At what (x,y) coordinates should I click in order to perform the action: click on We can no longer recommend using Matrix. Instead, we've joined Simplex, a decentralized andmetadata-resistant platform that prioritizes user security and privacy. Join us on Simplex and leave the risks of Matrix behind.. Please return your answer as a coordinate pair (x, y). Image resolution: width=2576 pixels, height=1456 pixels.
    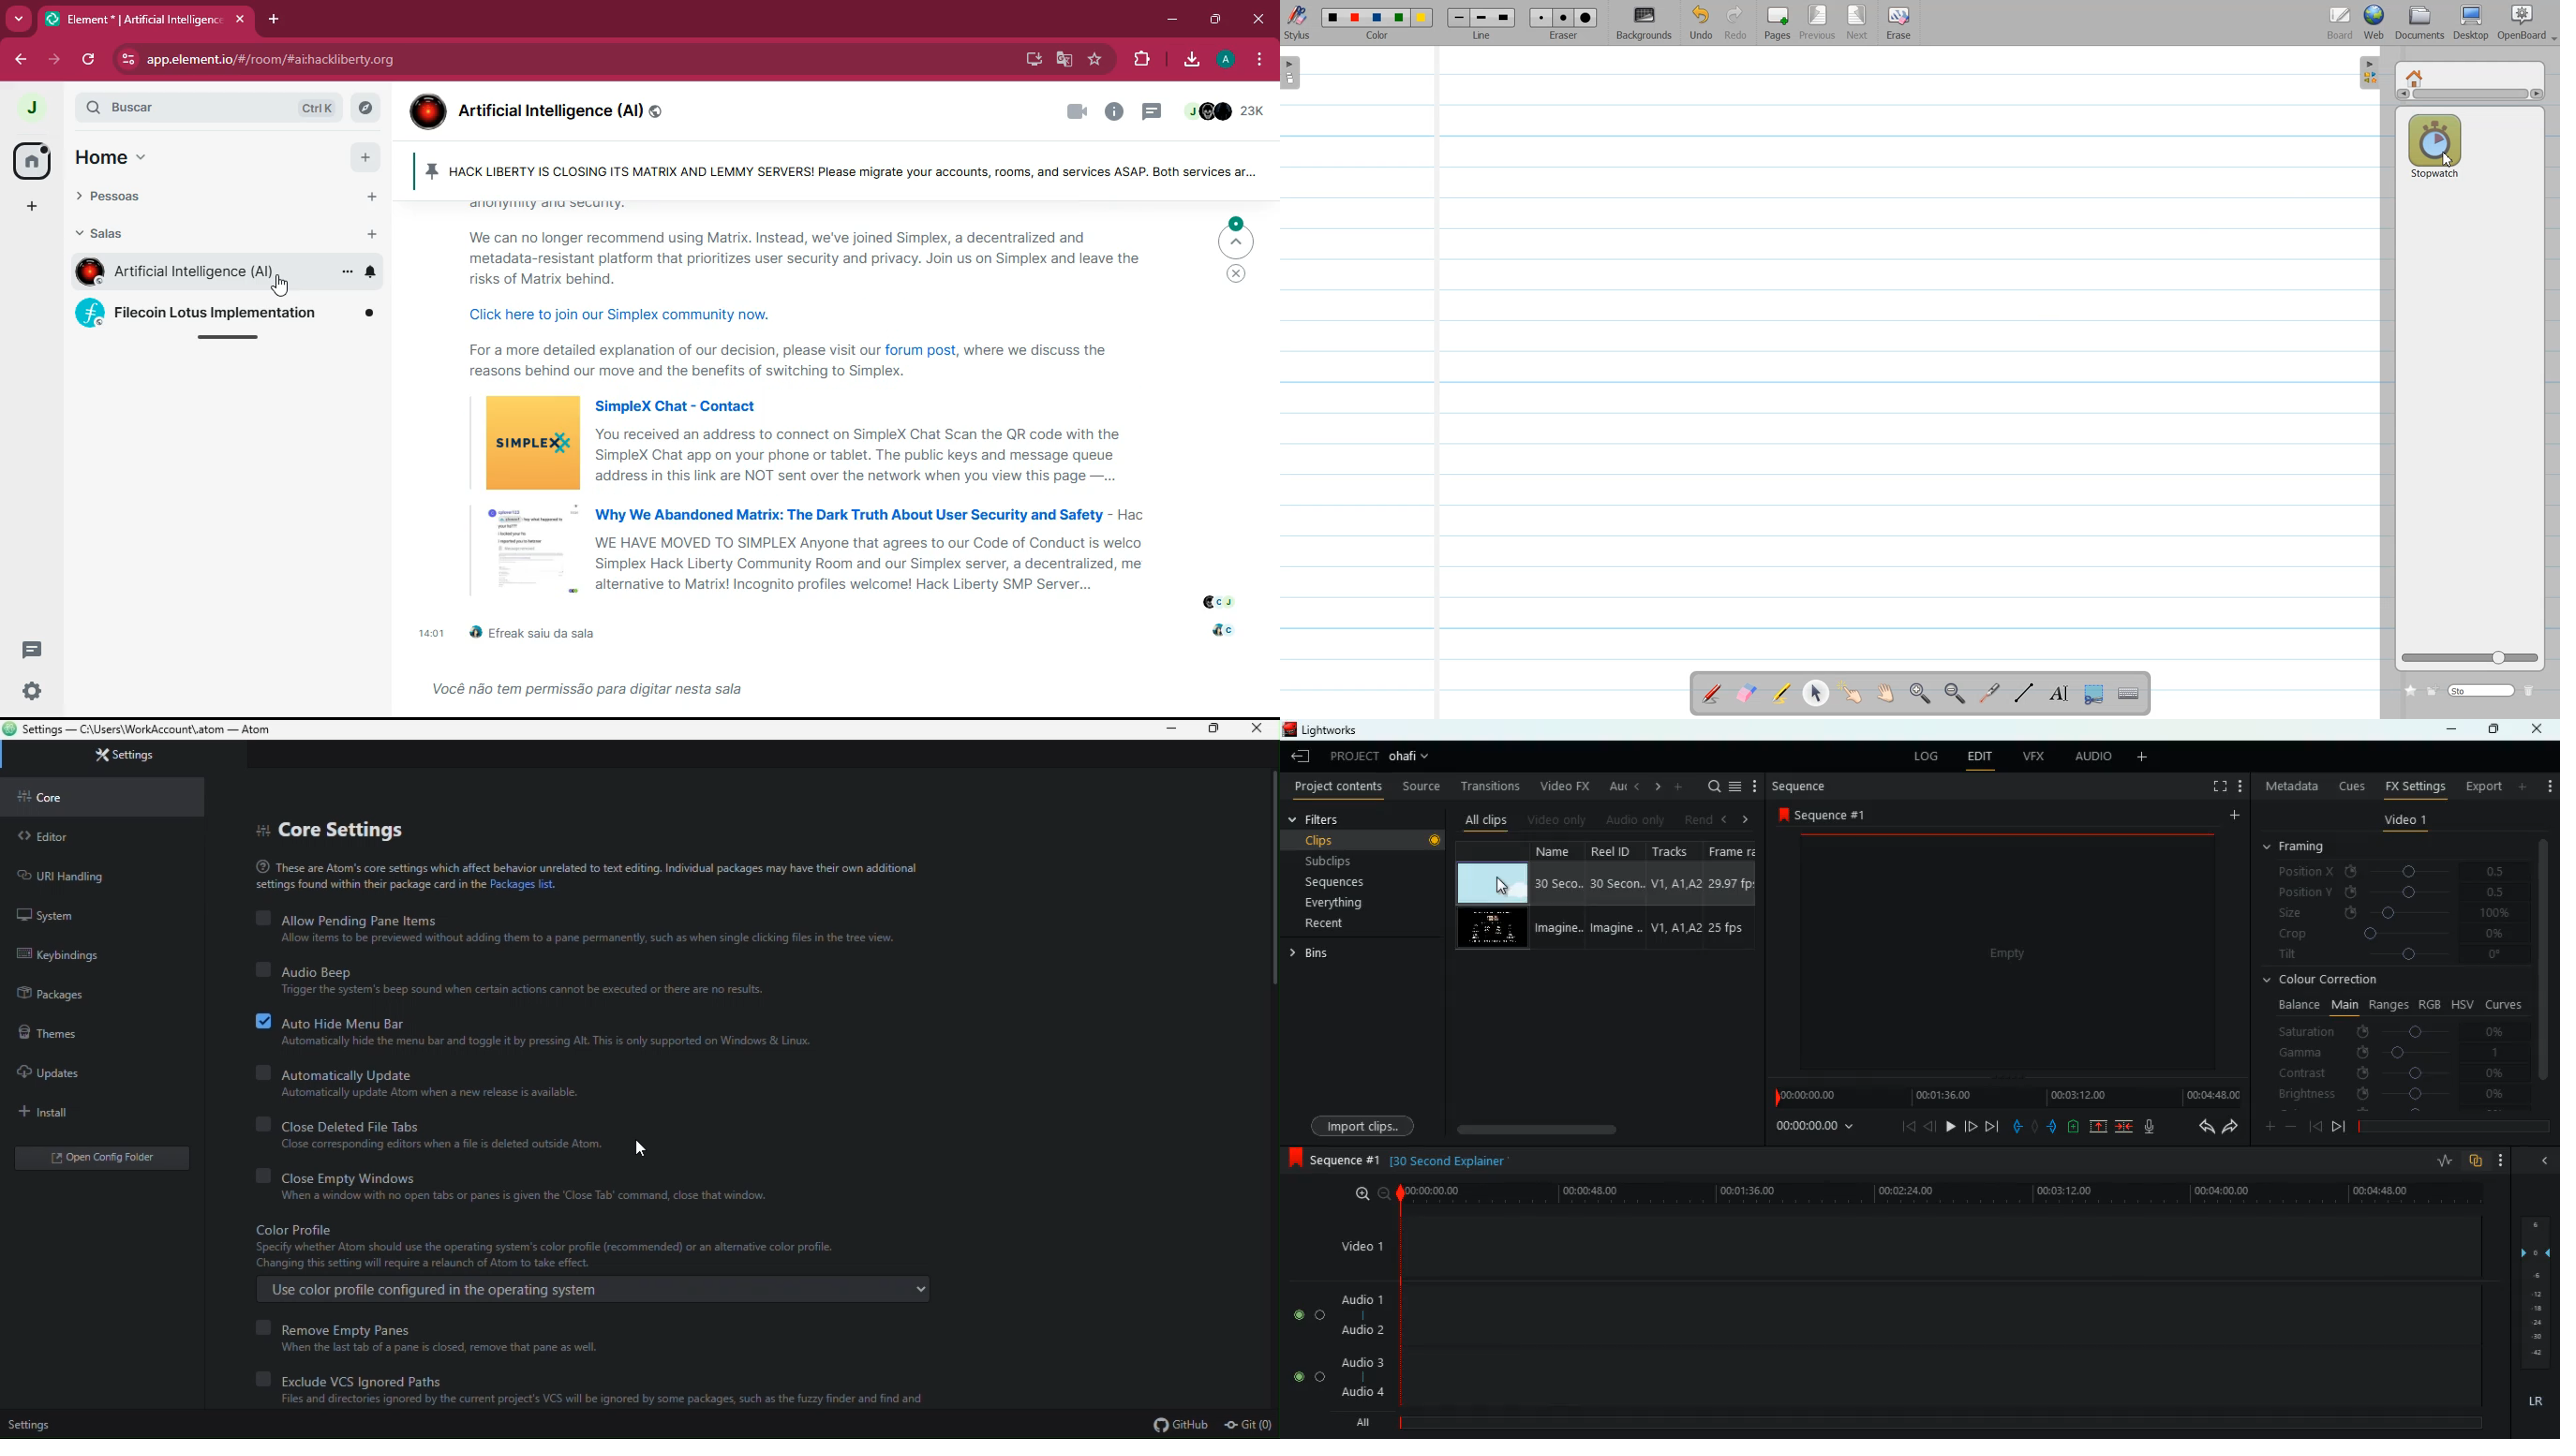
    Looking at the image, I should click on (814, 258).